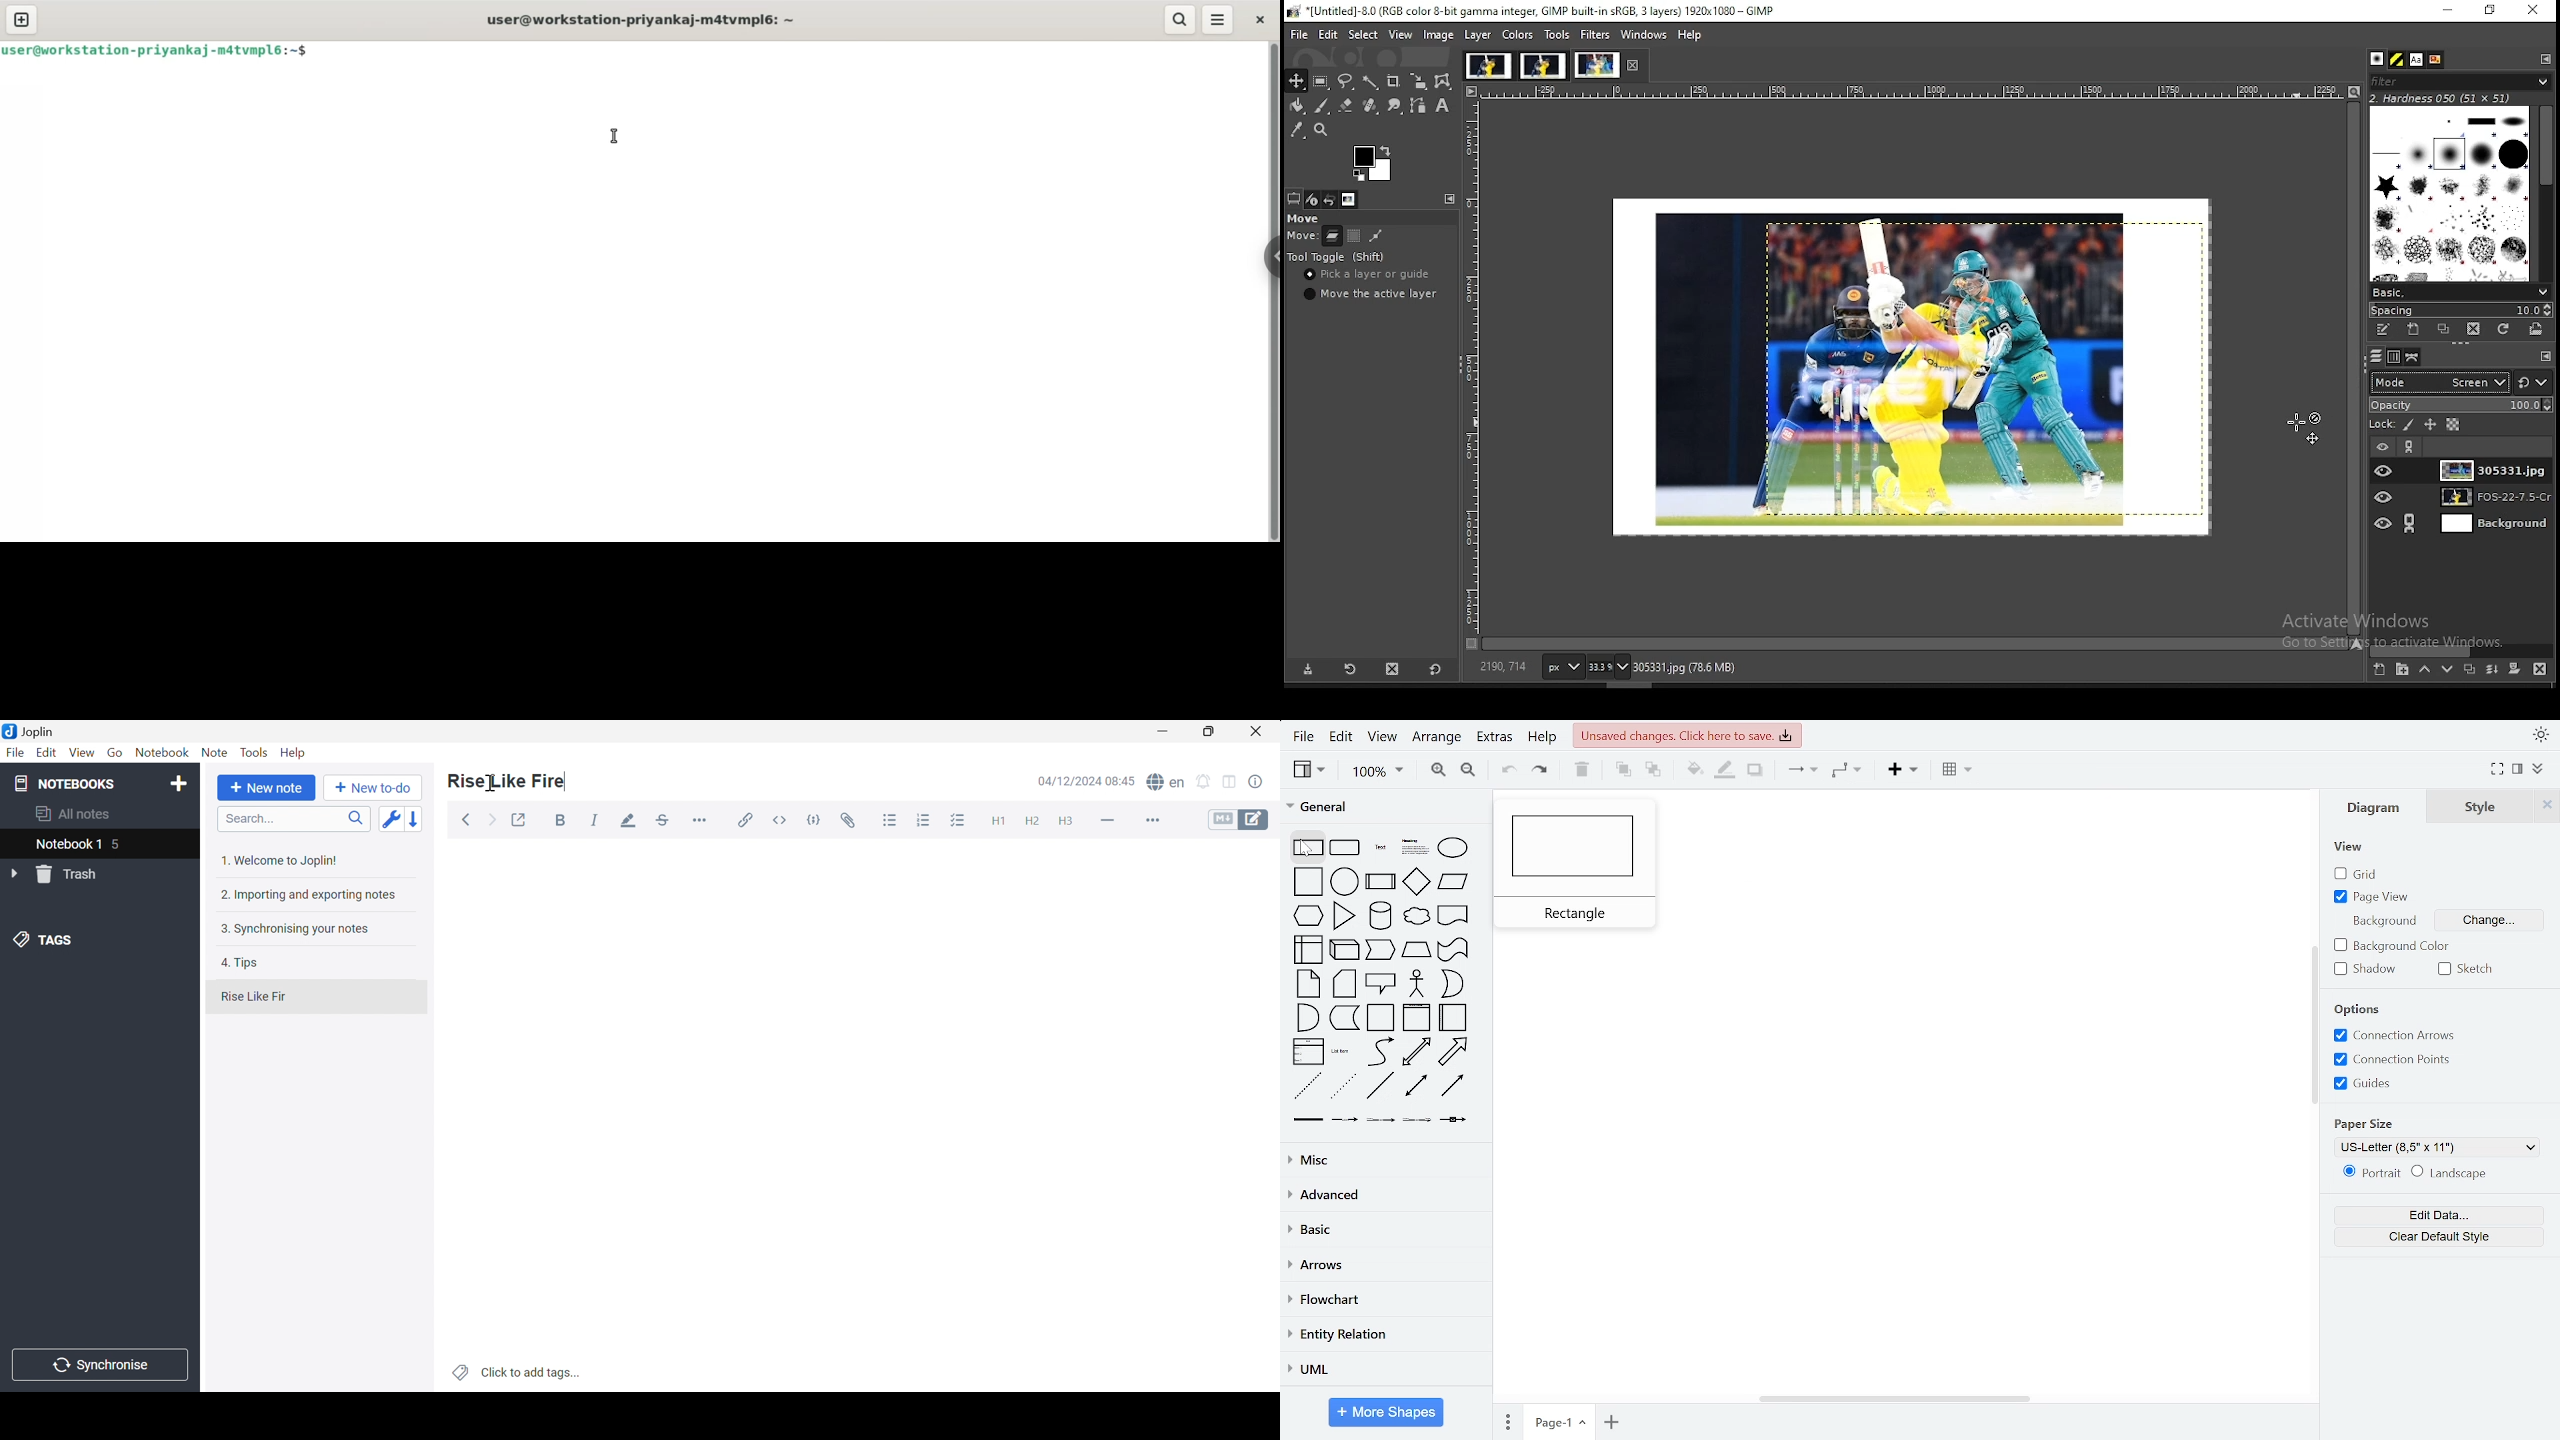 The image size is (2576, 1456). What do you see at coordinates (813, 821) in the screenshot?
I see `Code` at bounding box center [813, 821].